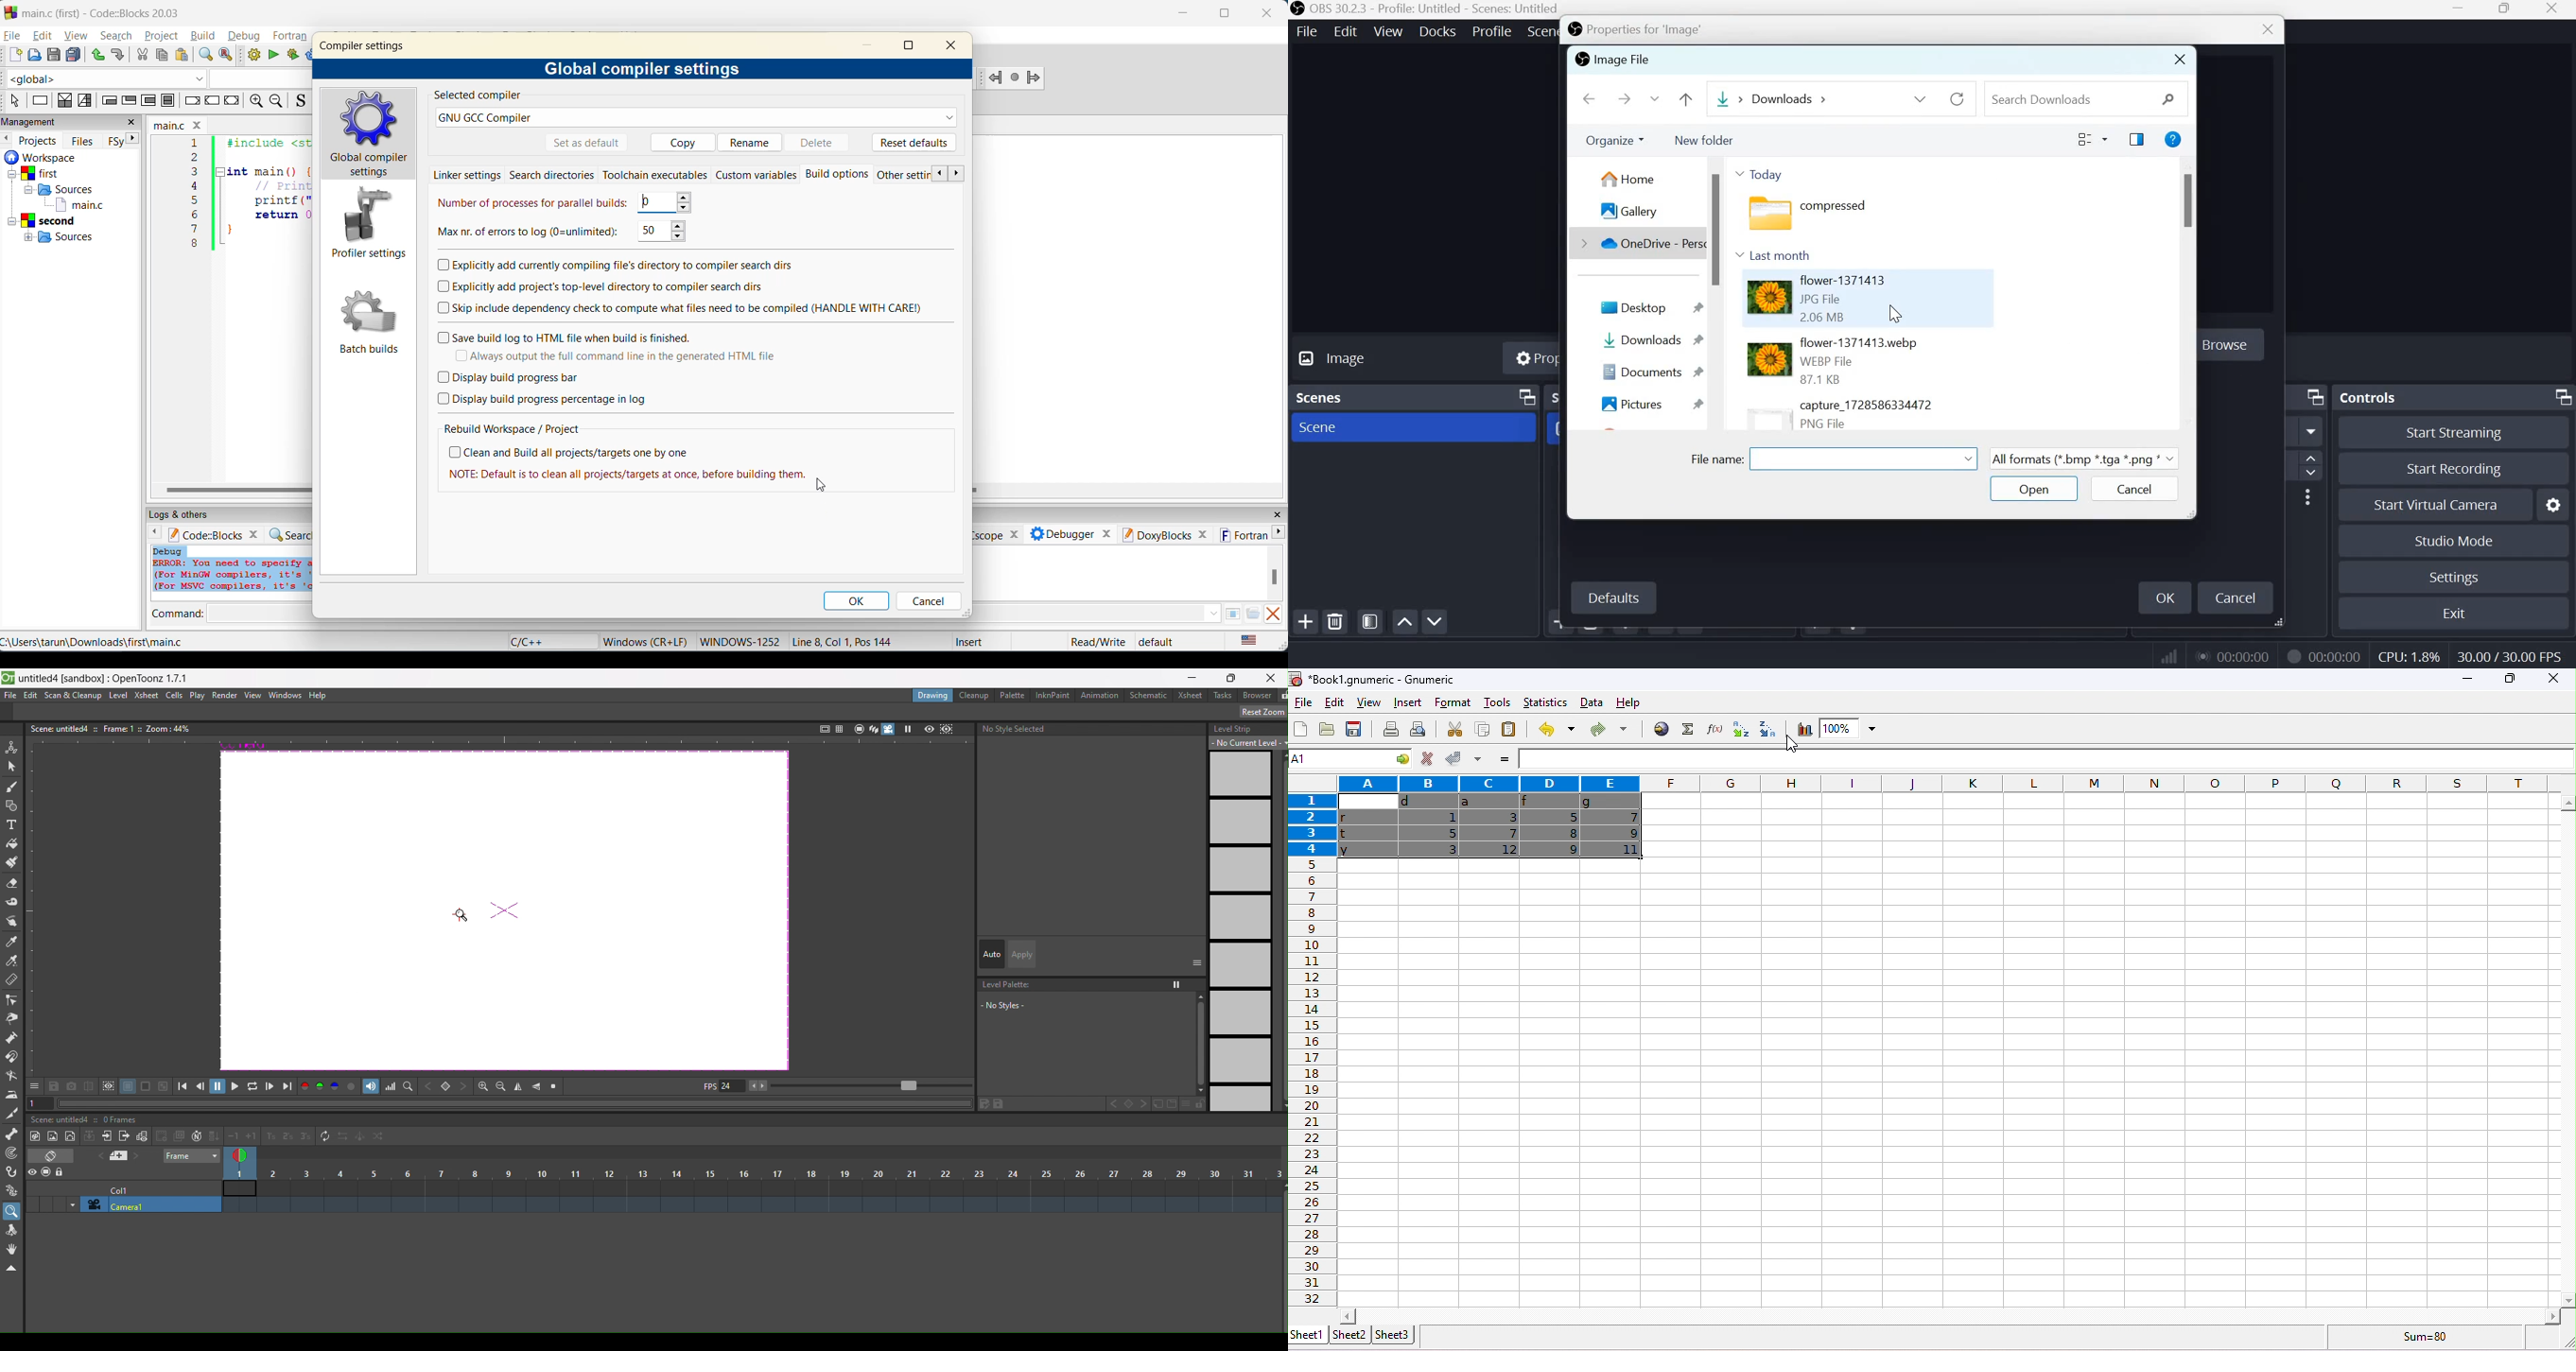  I want to click on Studio mode, so click(2455, 541).